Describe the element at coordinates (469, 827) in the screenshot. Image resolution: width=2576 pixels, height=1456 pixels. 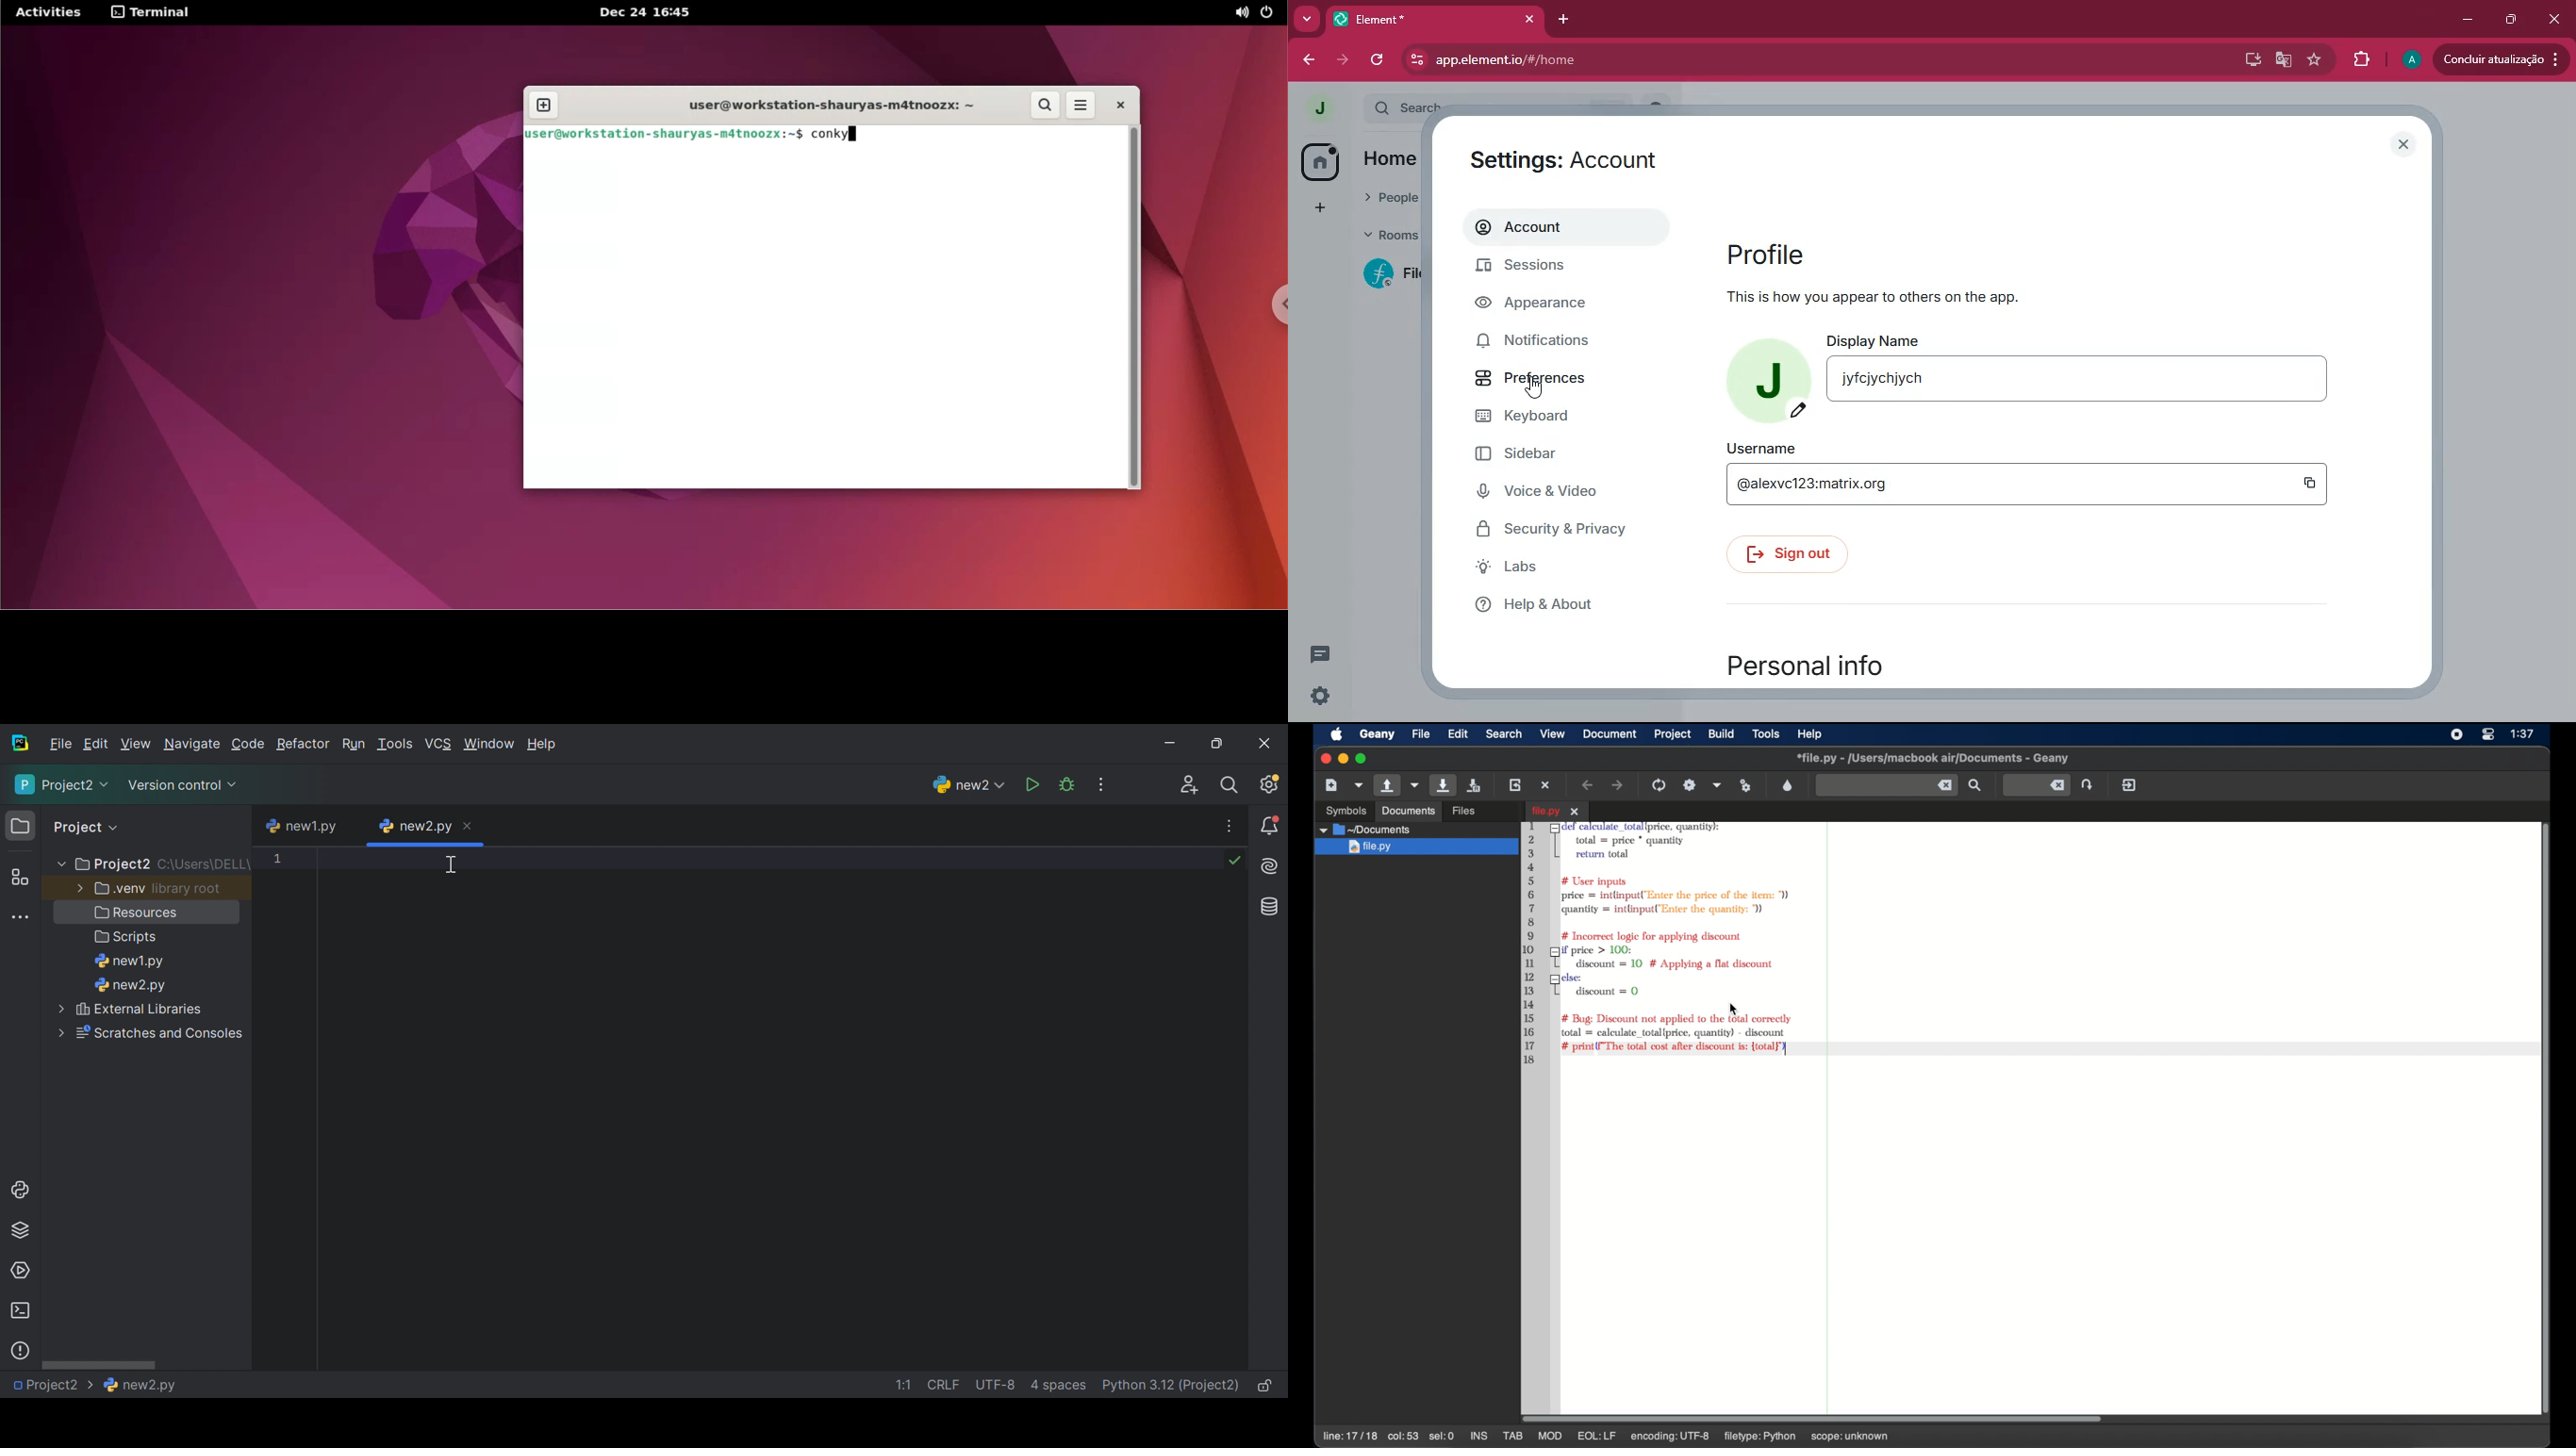
I see `Close` at that location.